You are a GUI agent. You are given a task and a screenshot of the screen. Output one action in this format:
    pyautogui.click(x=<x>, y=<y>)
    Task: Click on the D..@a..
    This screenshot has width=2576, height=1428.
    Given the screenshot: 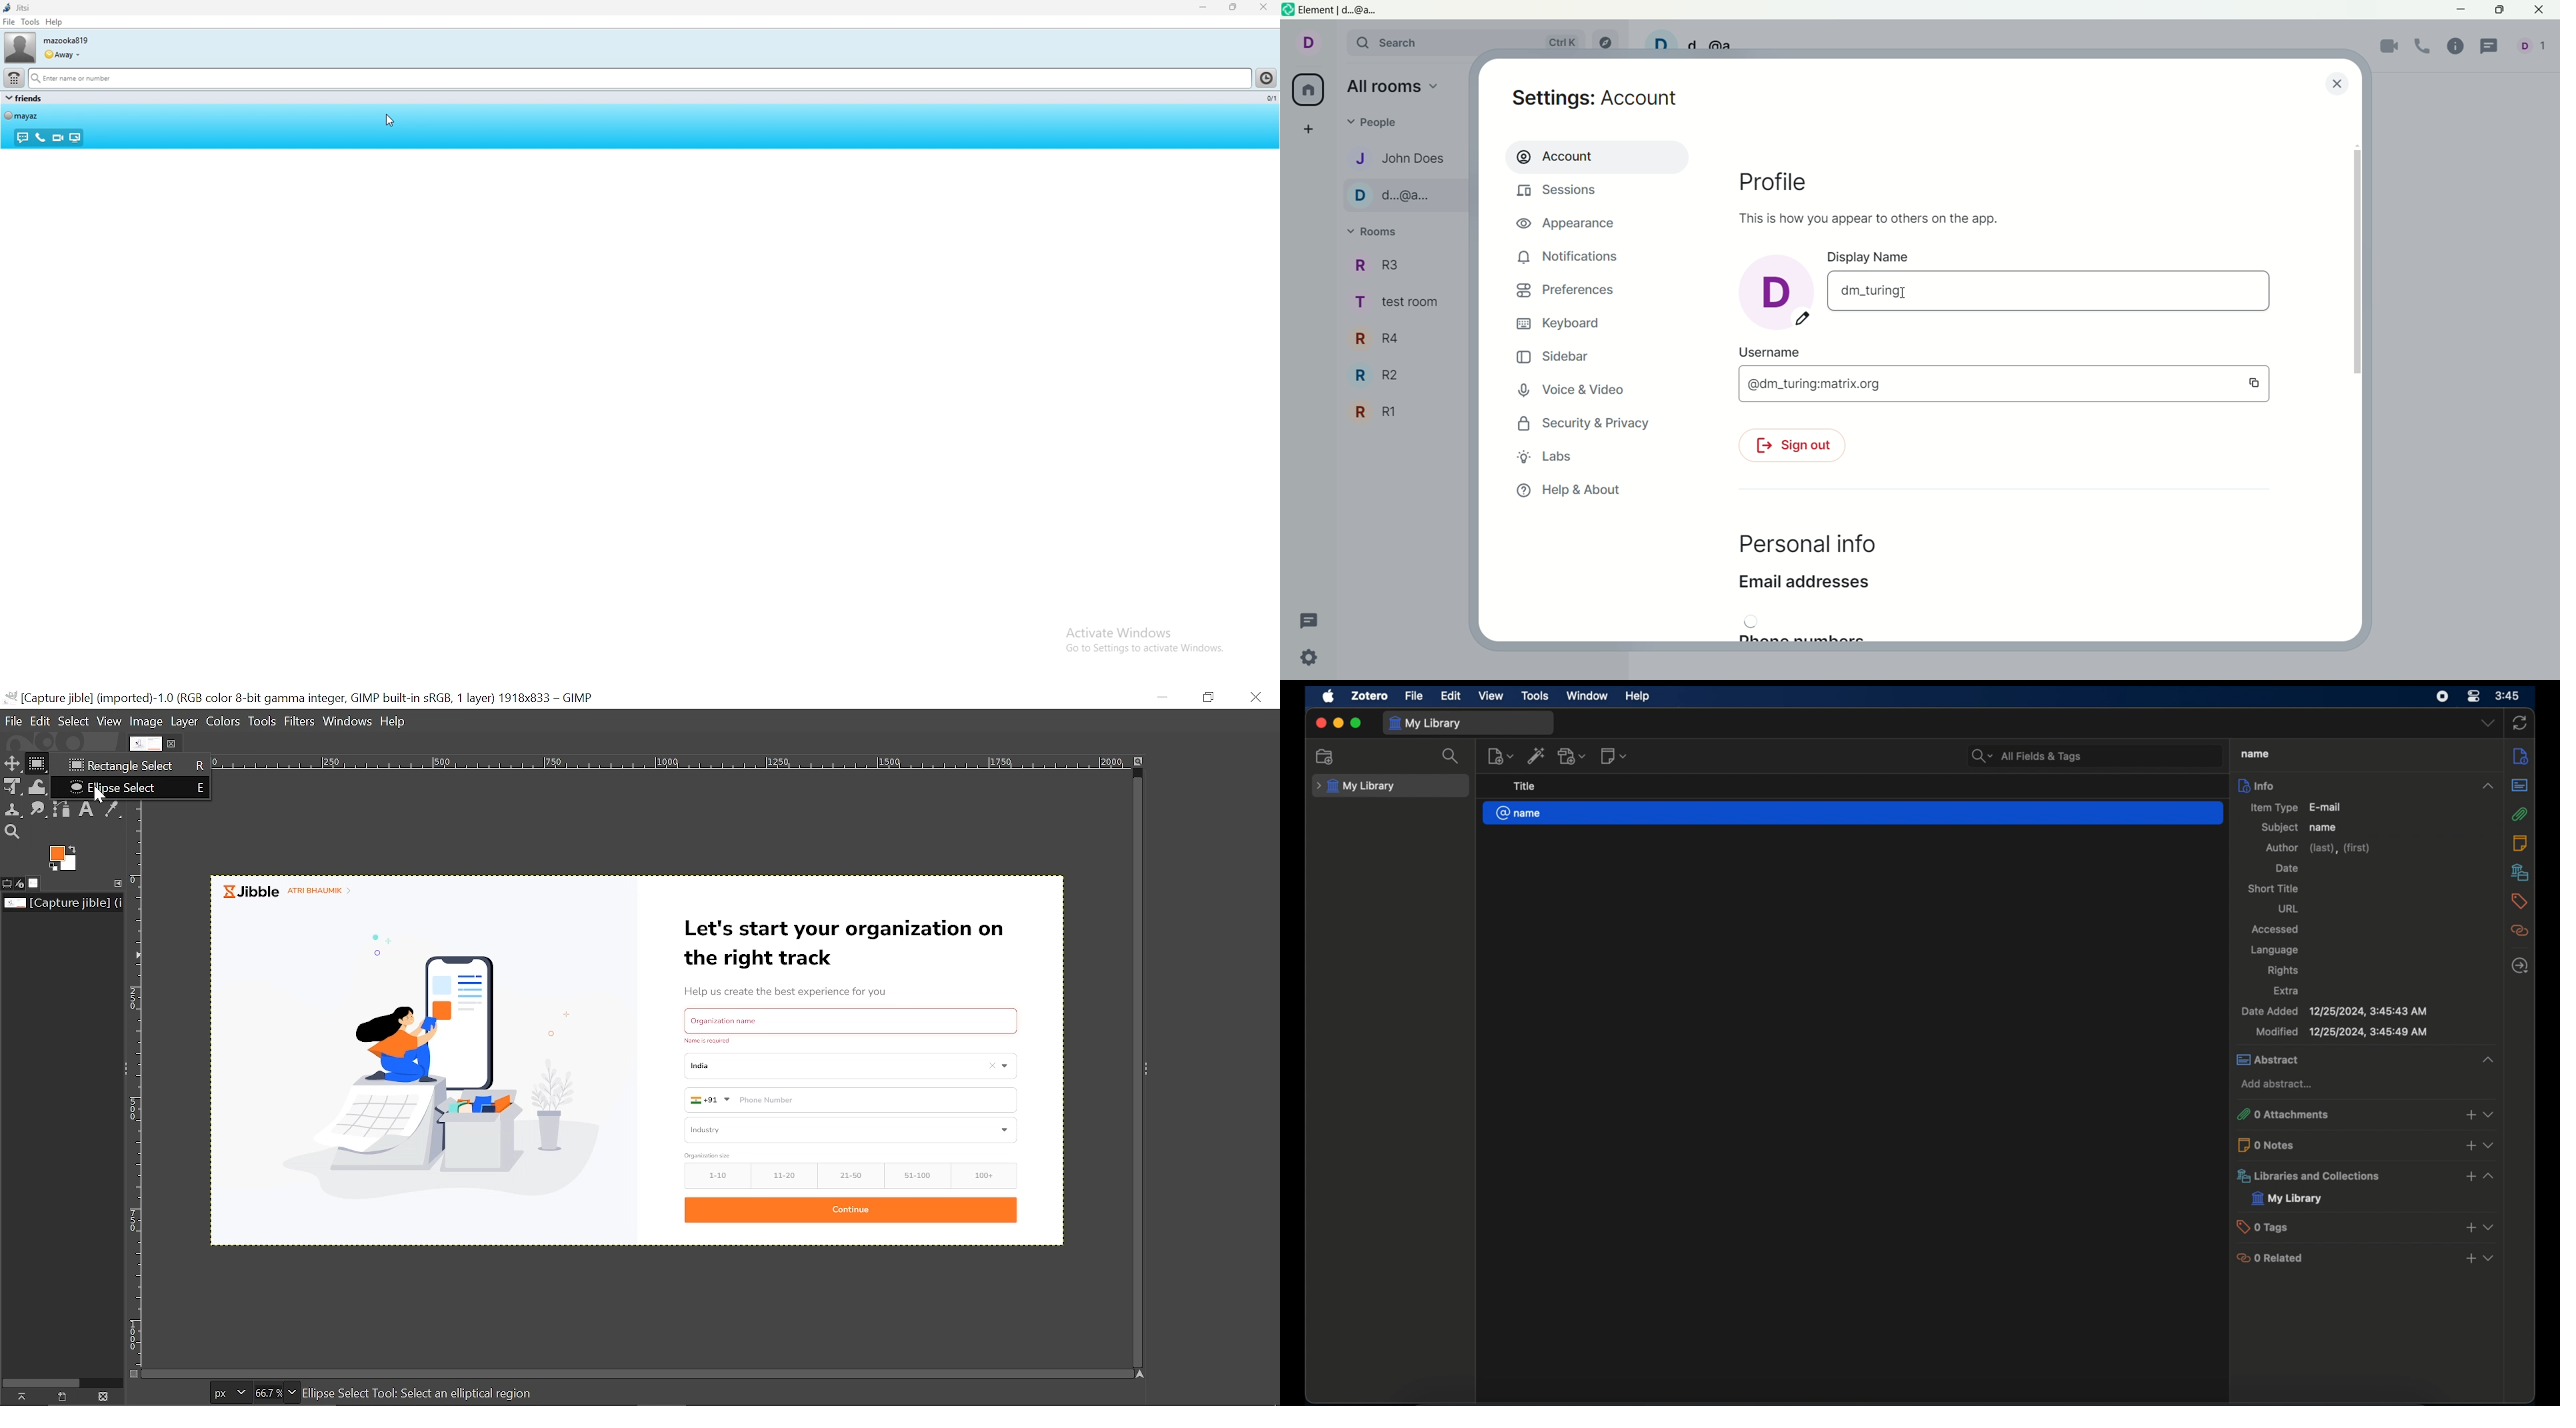 What is the action you would take?
    pyautogui.click(x=1399, y=197)
    